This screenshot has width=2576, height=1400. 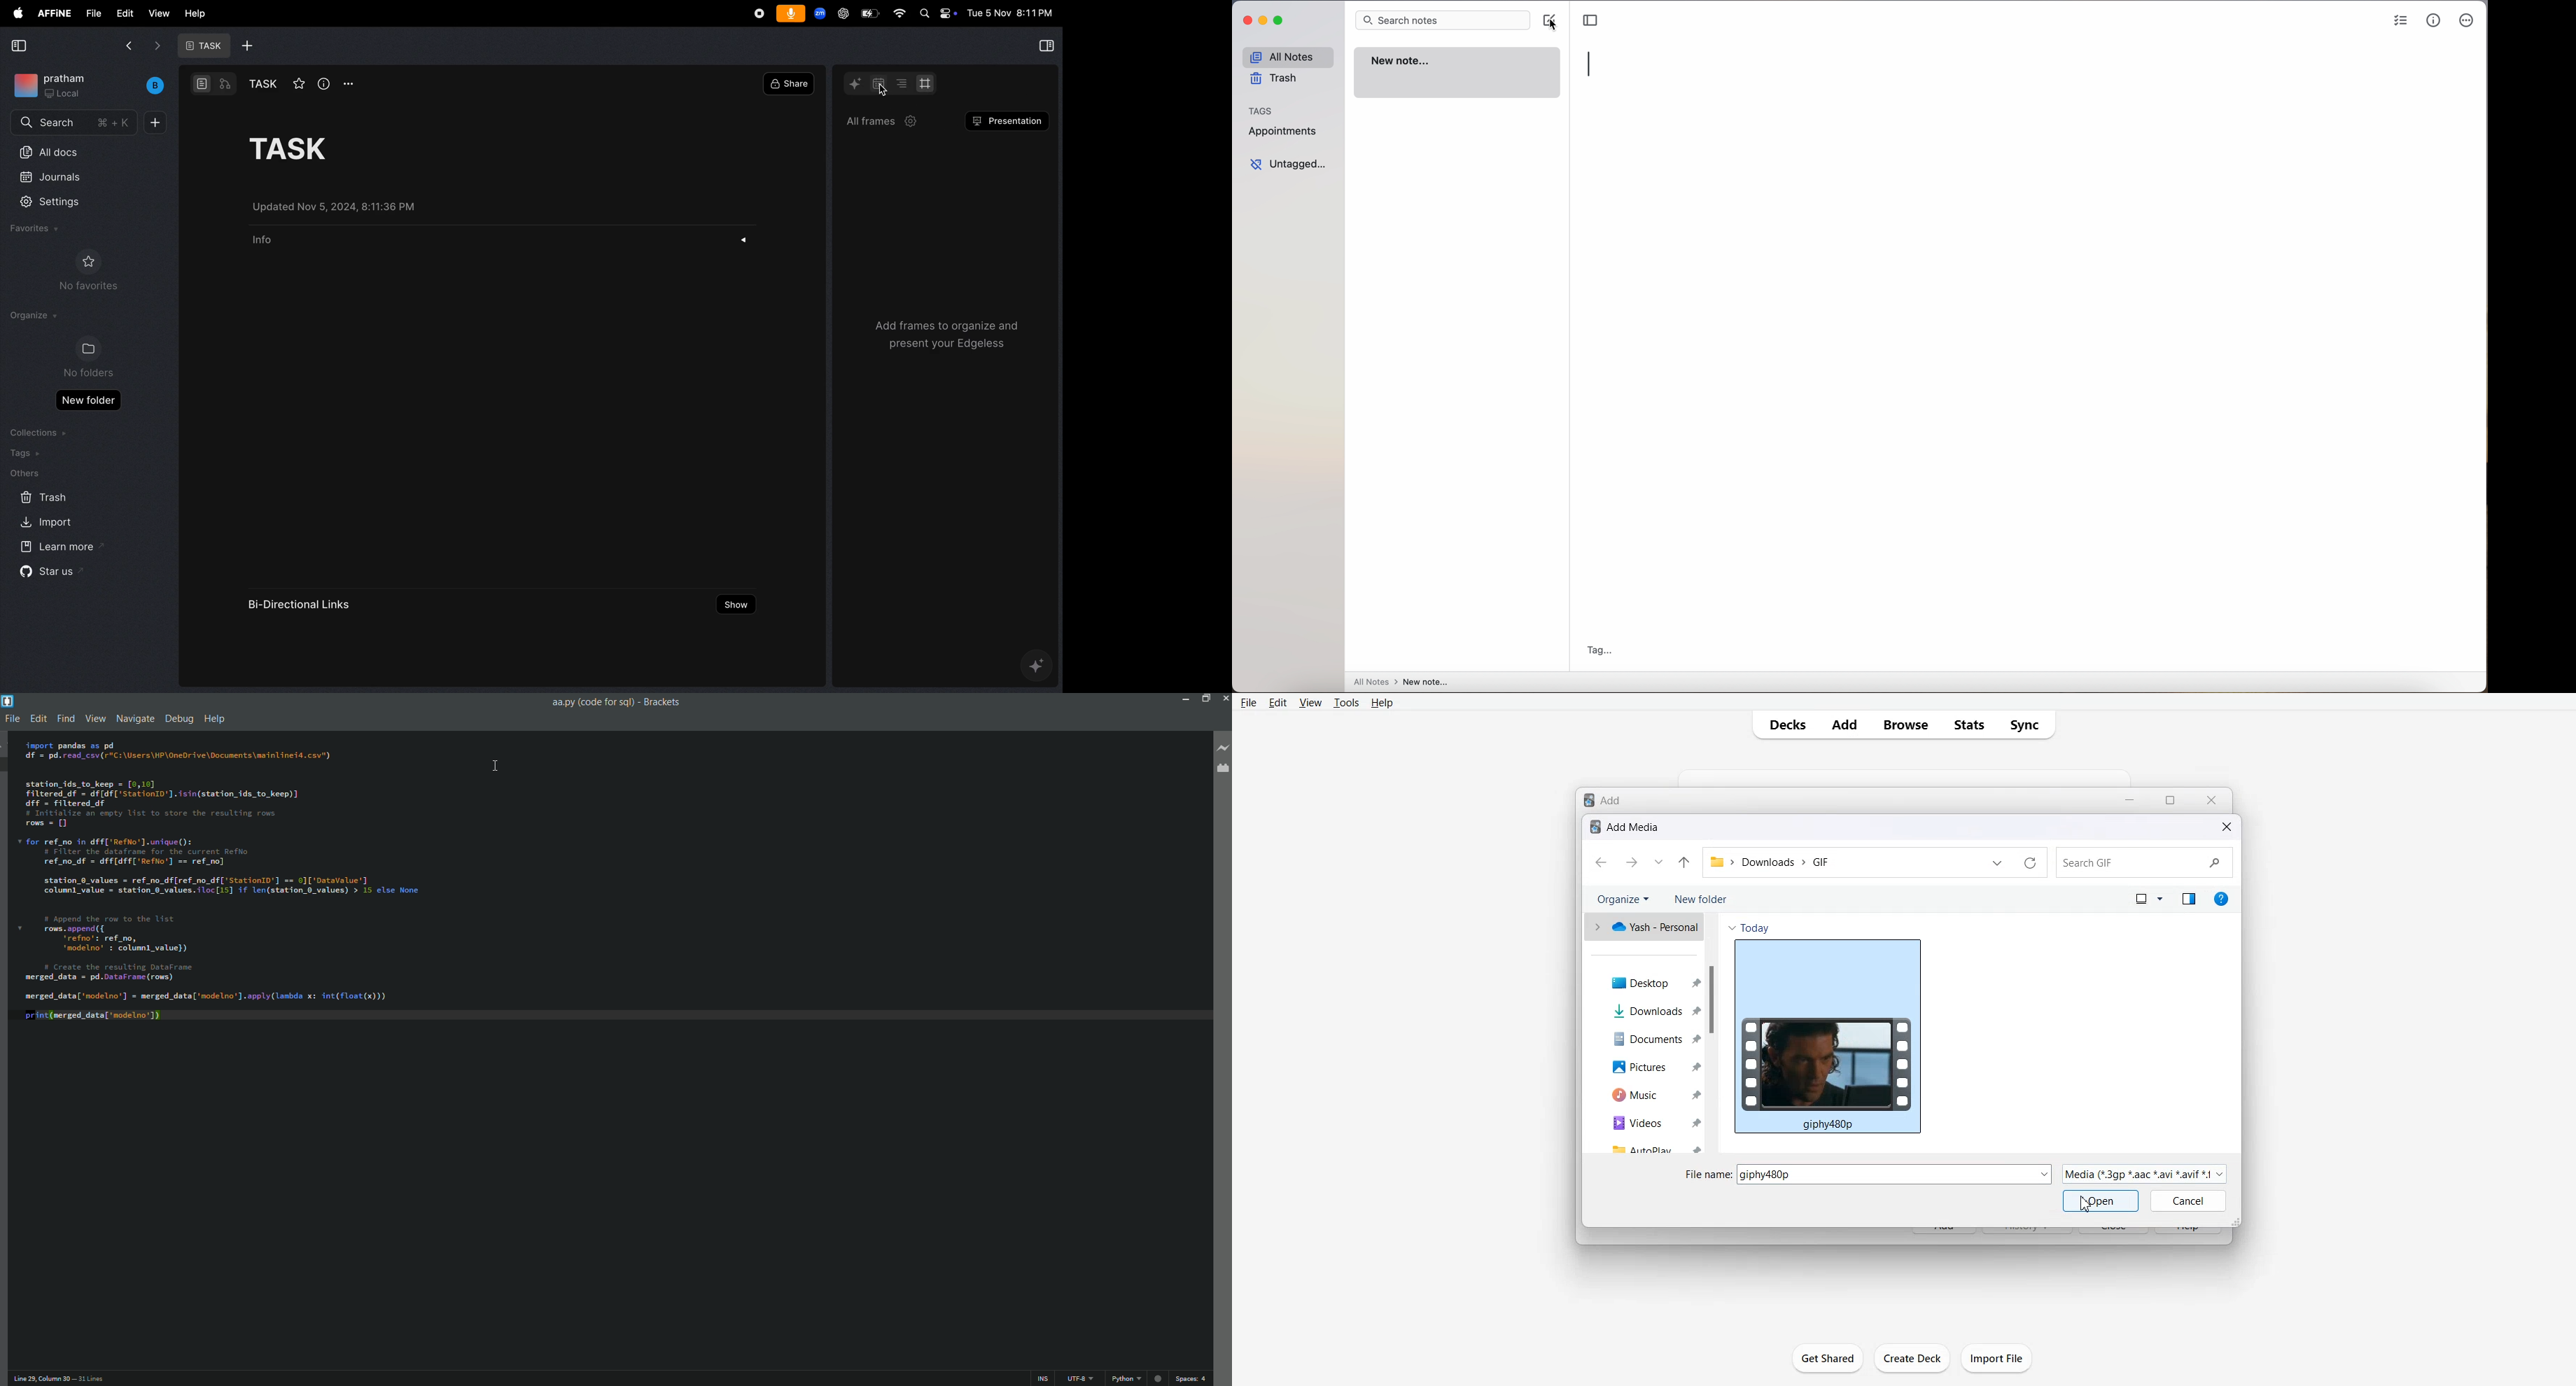 What do you see at coordinates (58, 203) in the screenshot?
I see `settings` at bounding box center [58, 203].